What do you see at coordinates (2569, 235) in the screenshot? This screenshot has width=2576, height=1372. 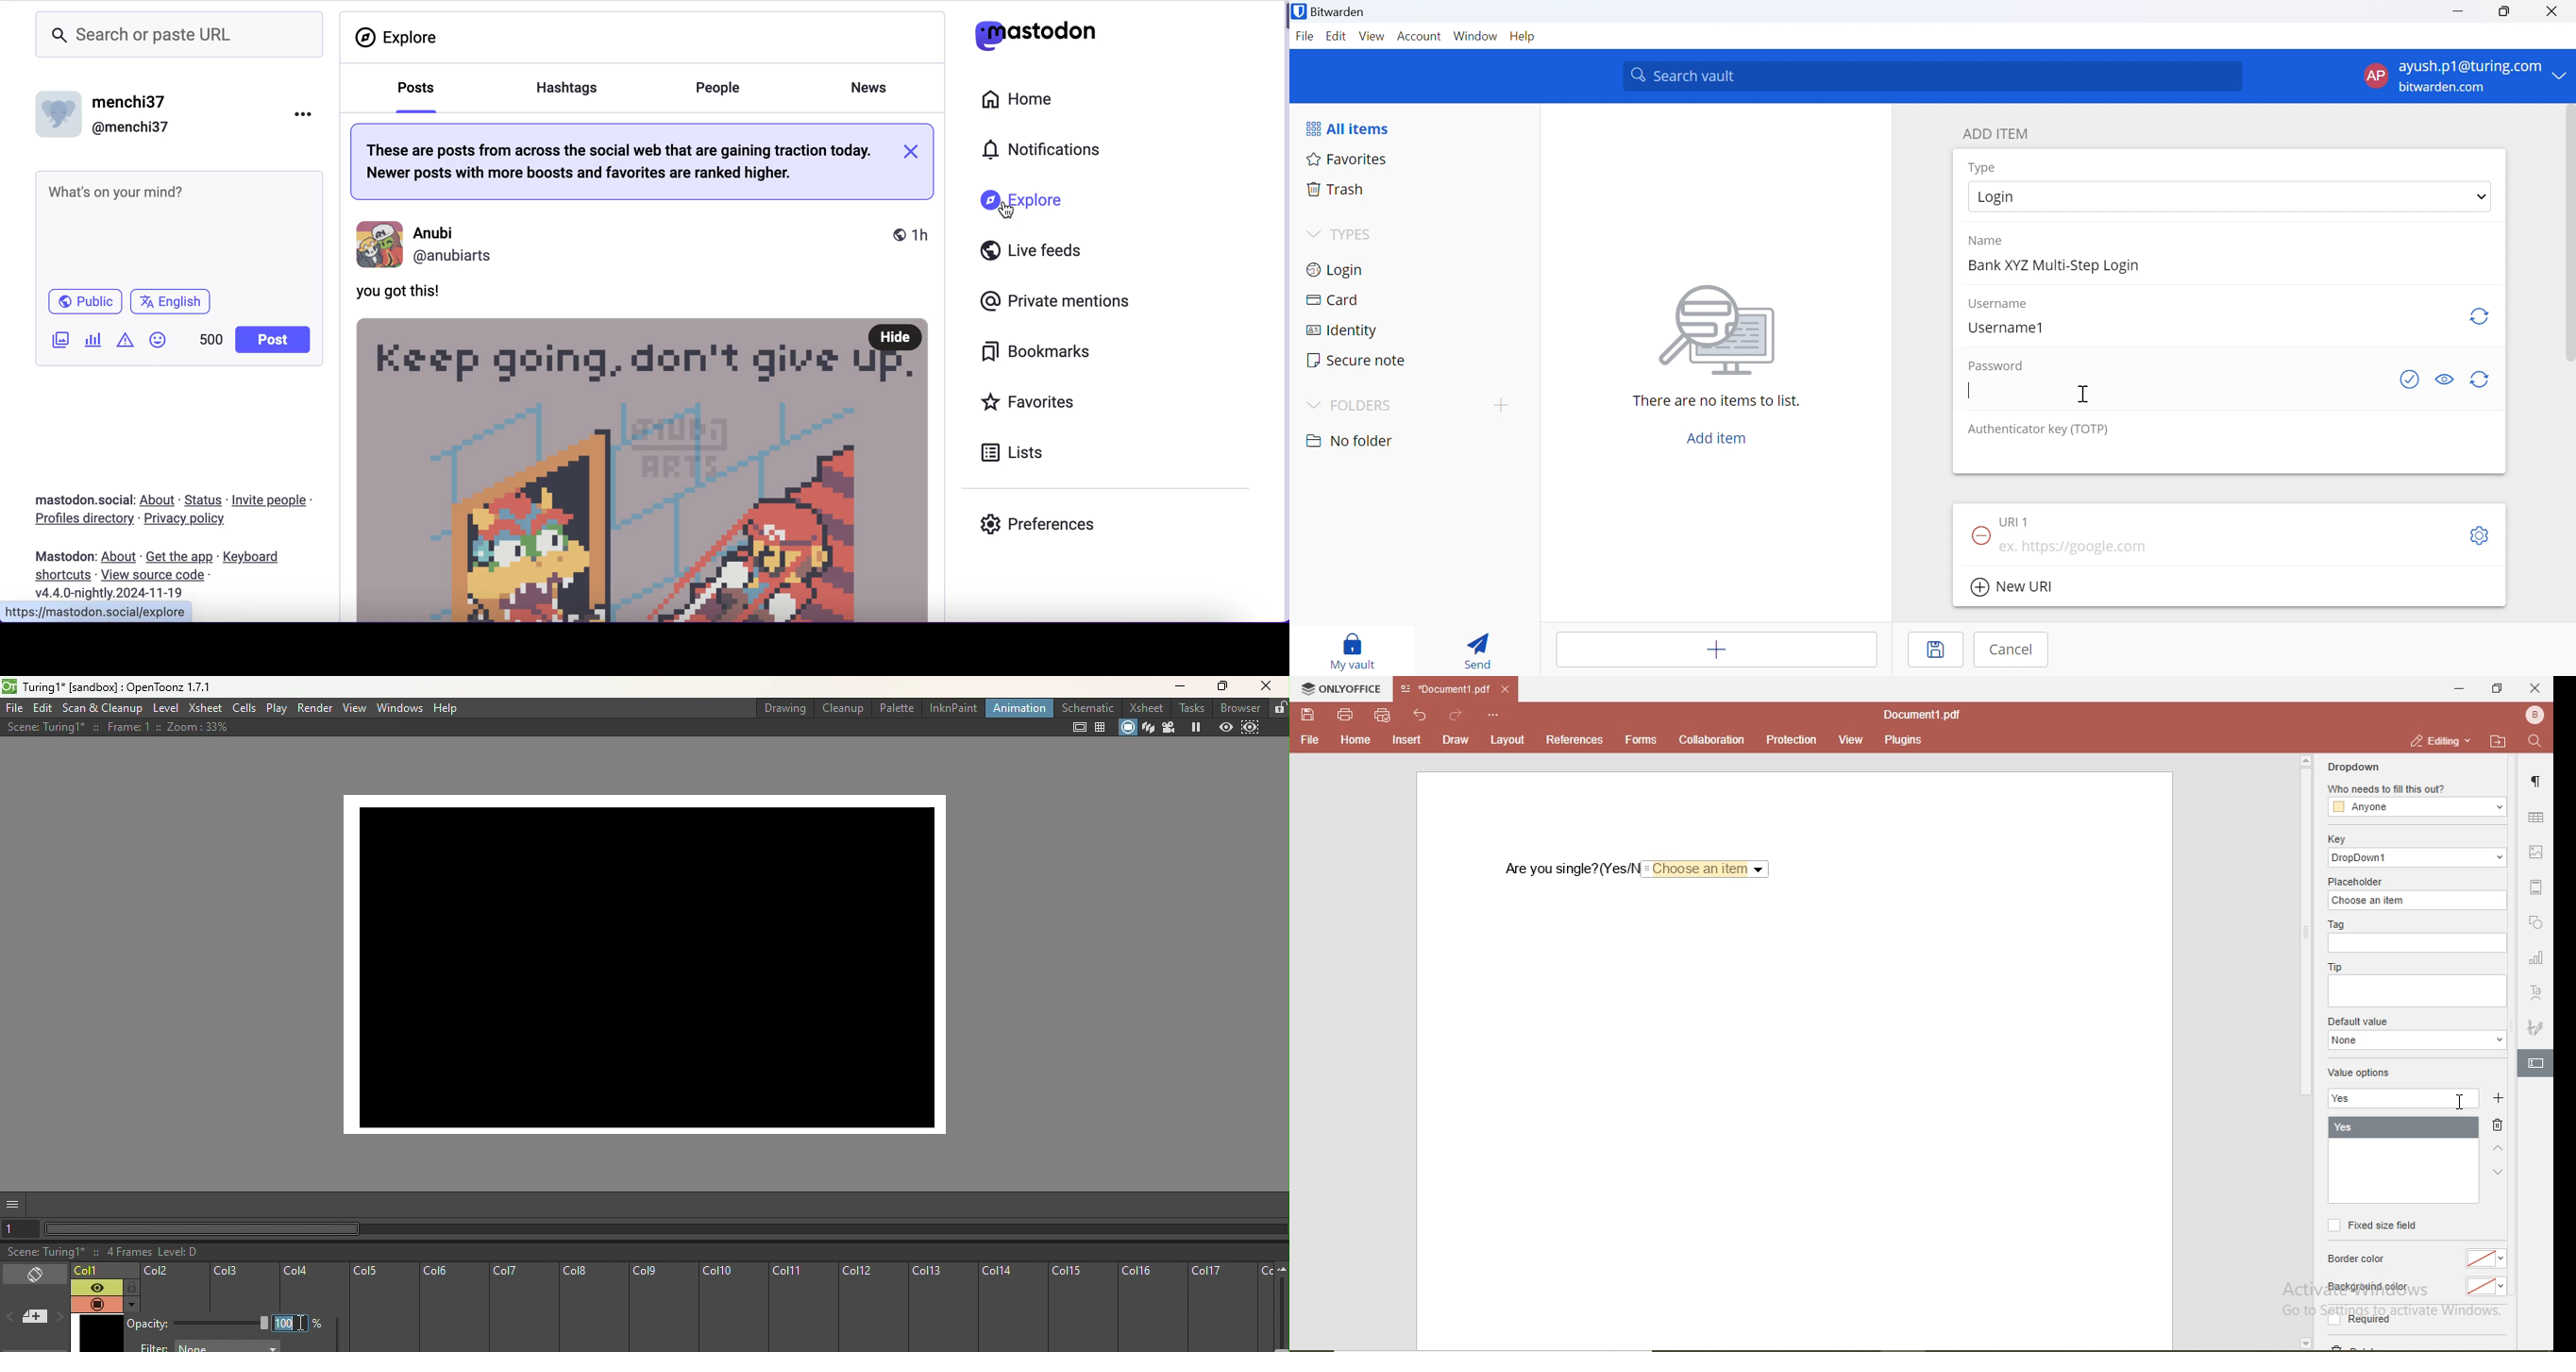 I see `scrollbar` at bounding box center [2569, 235].